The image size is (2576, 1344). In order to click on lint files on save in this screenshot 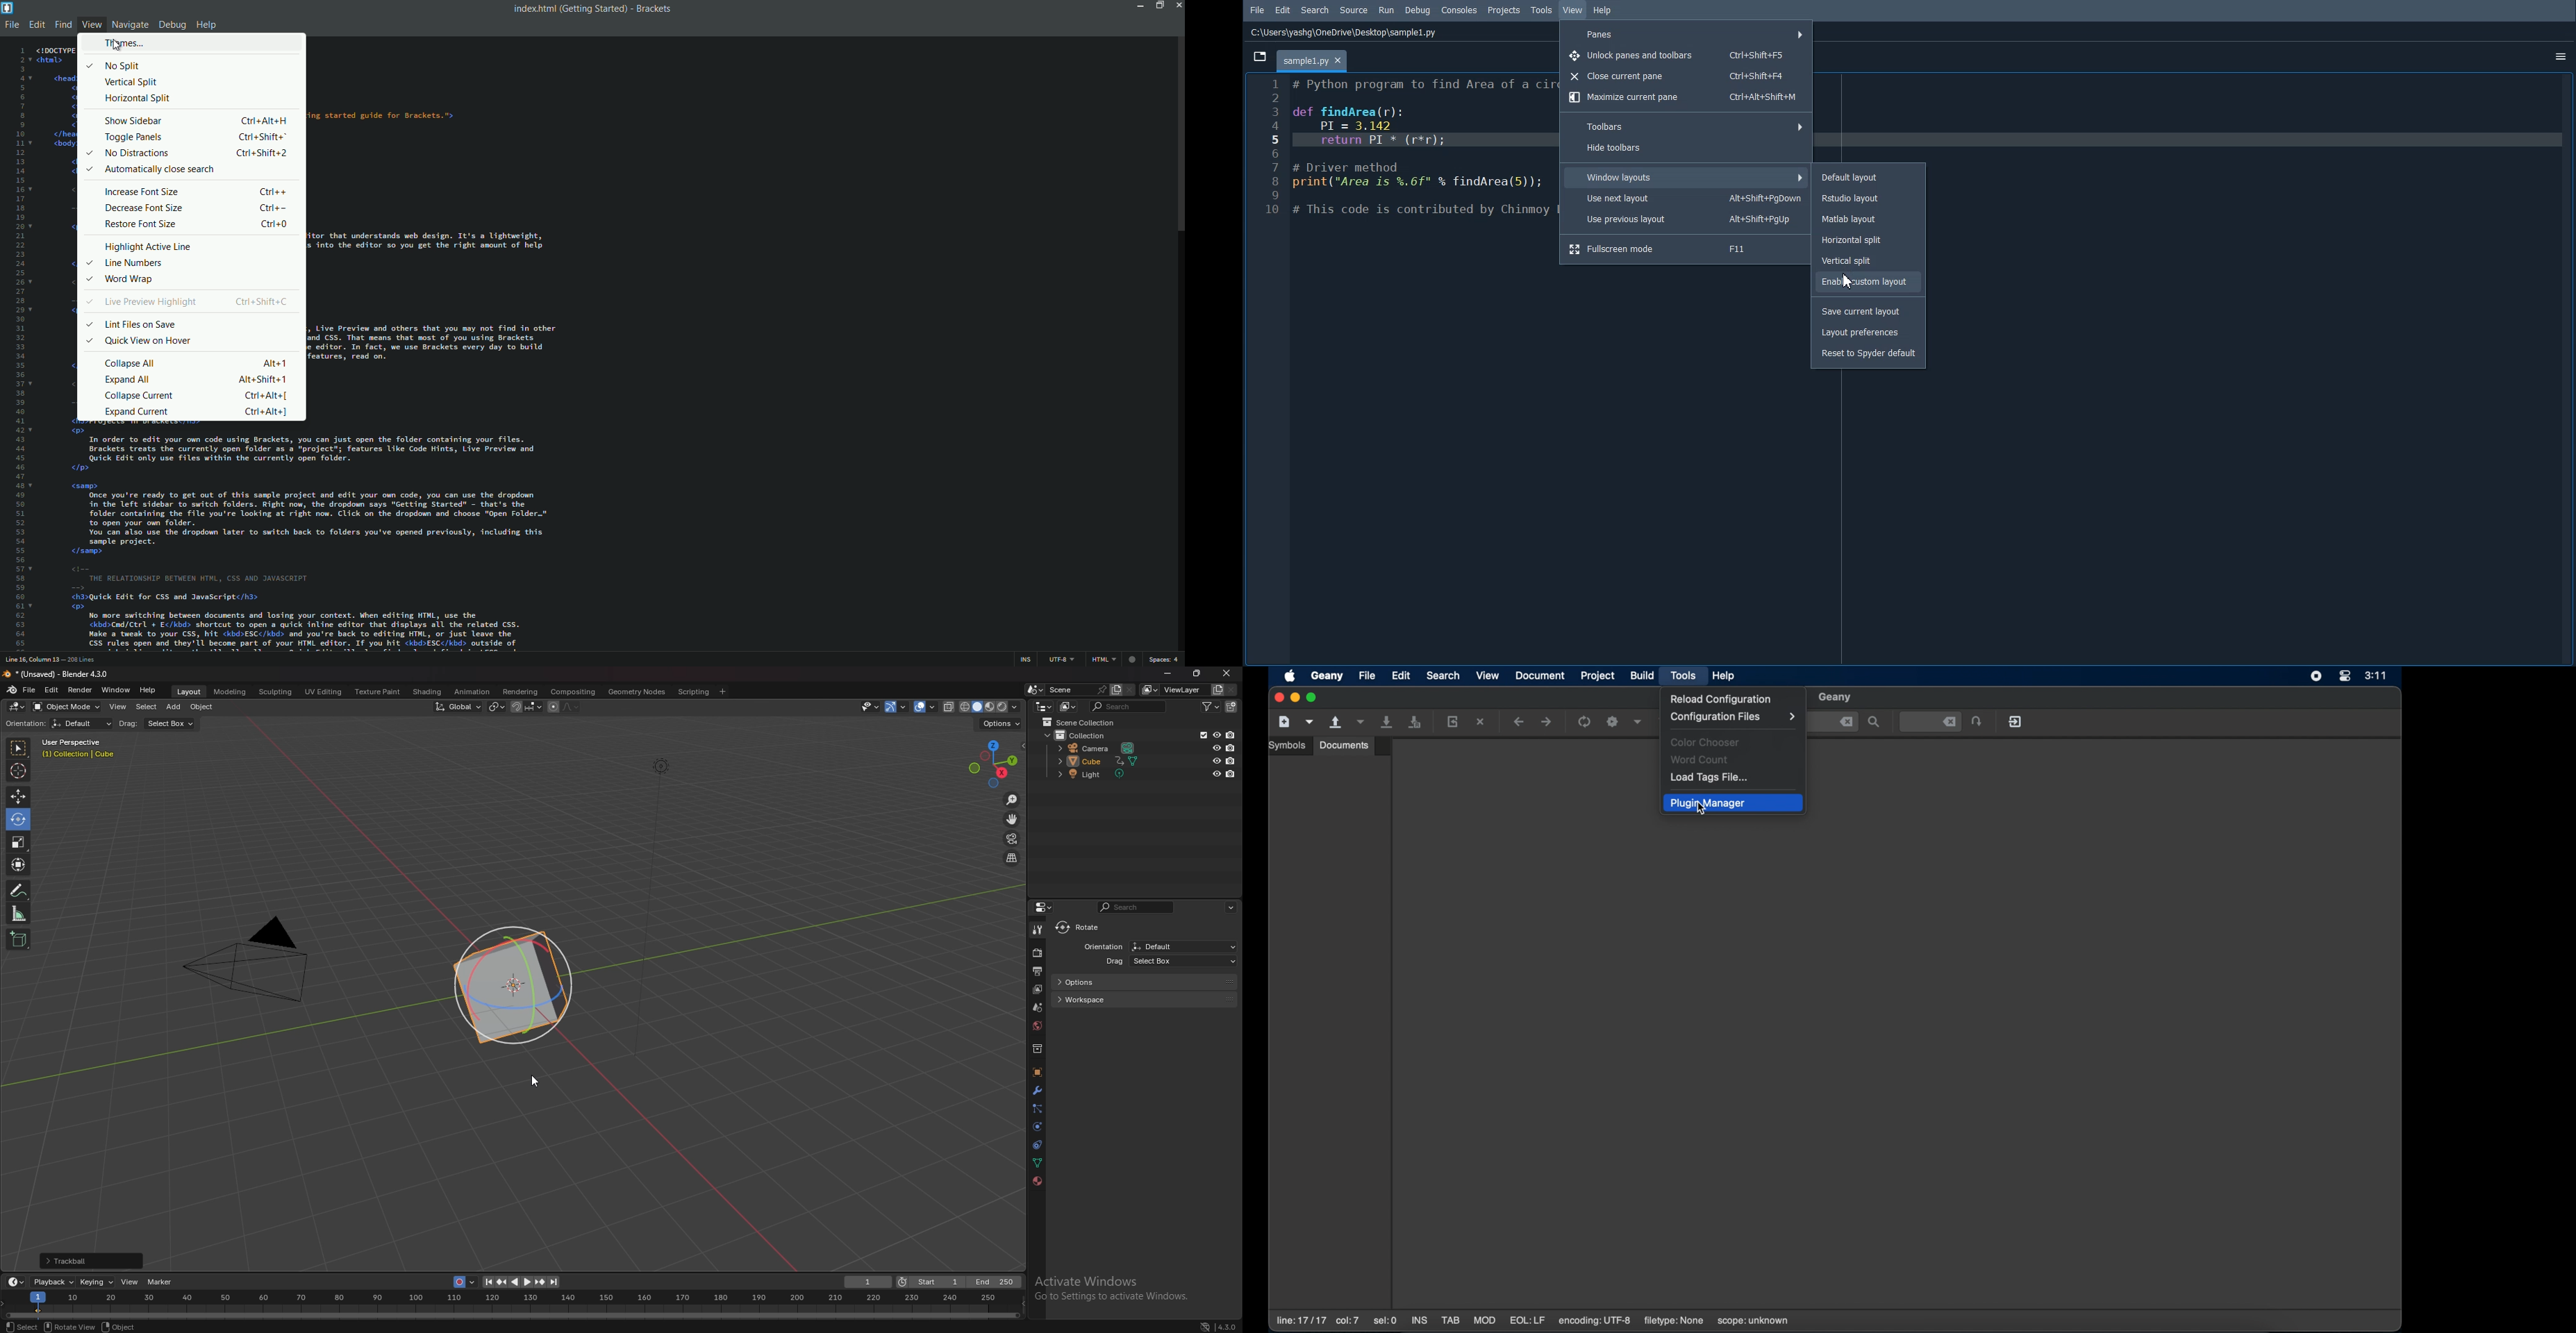, I will do `click(140, 325)`.